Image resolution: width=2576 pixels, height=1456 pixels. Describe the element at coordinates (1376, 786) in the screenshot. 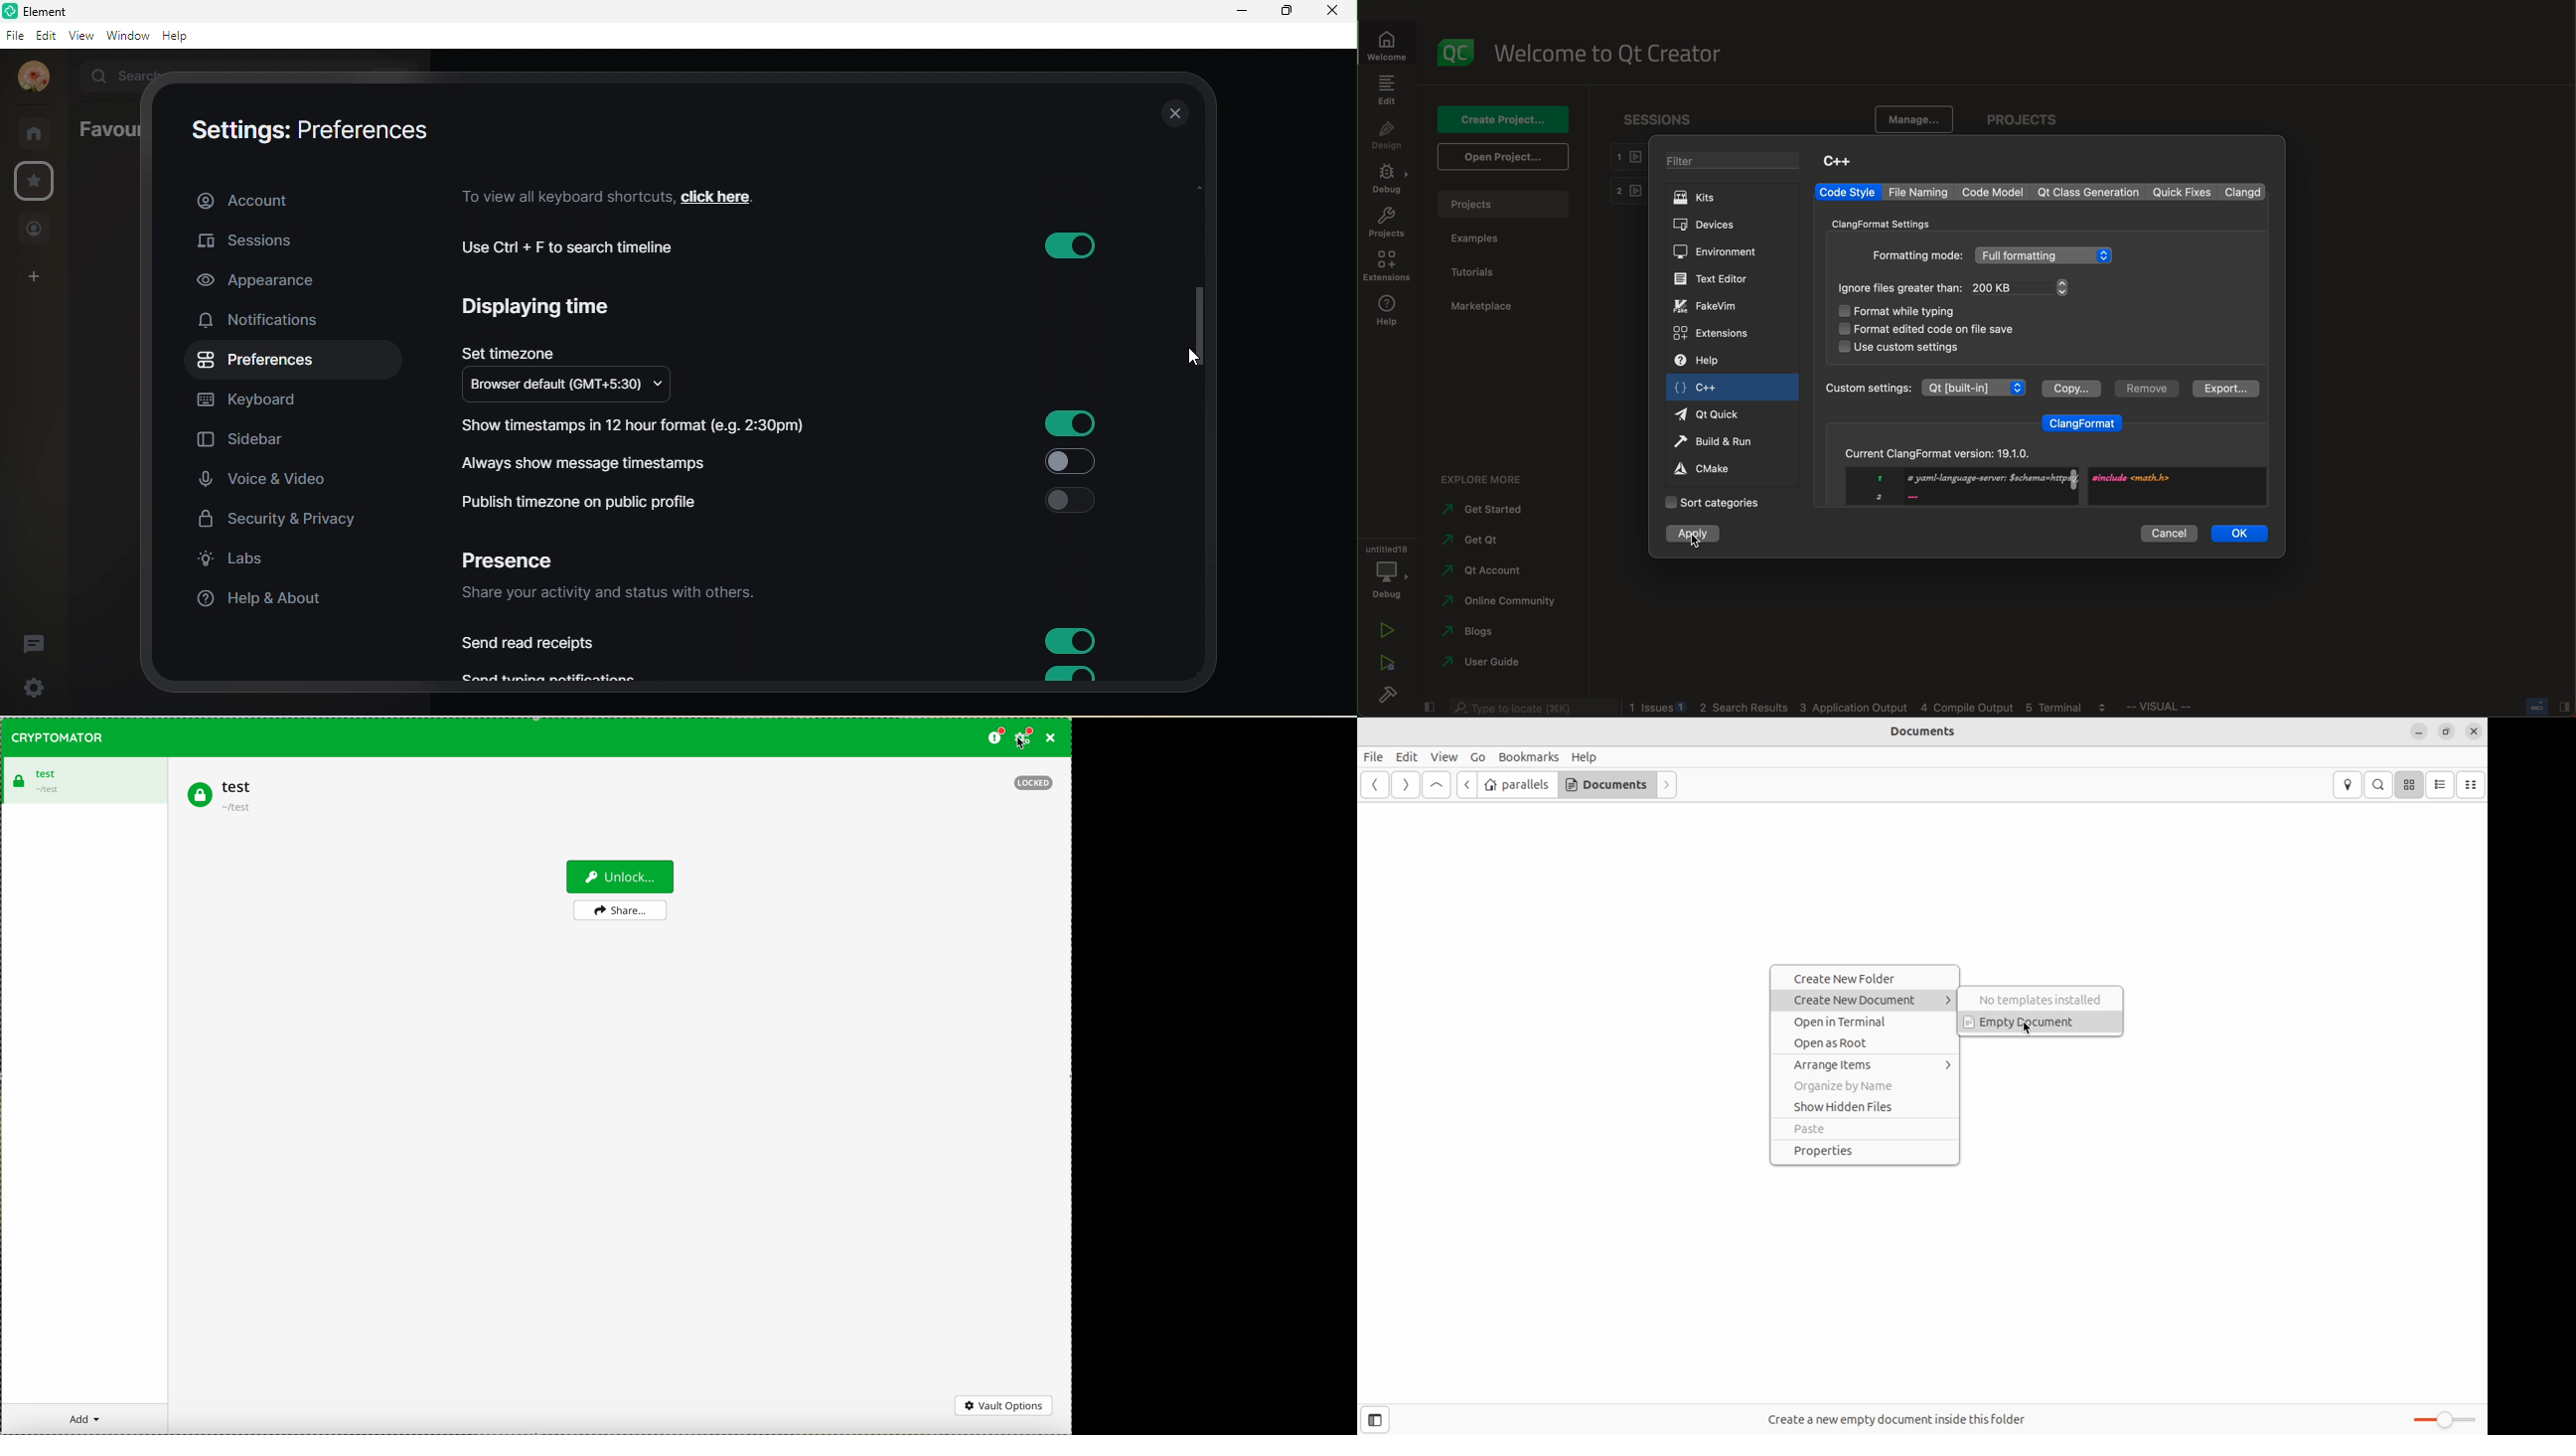

I see `back ward` at that location.